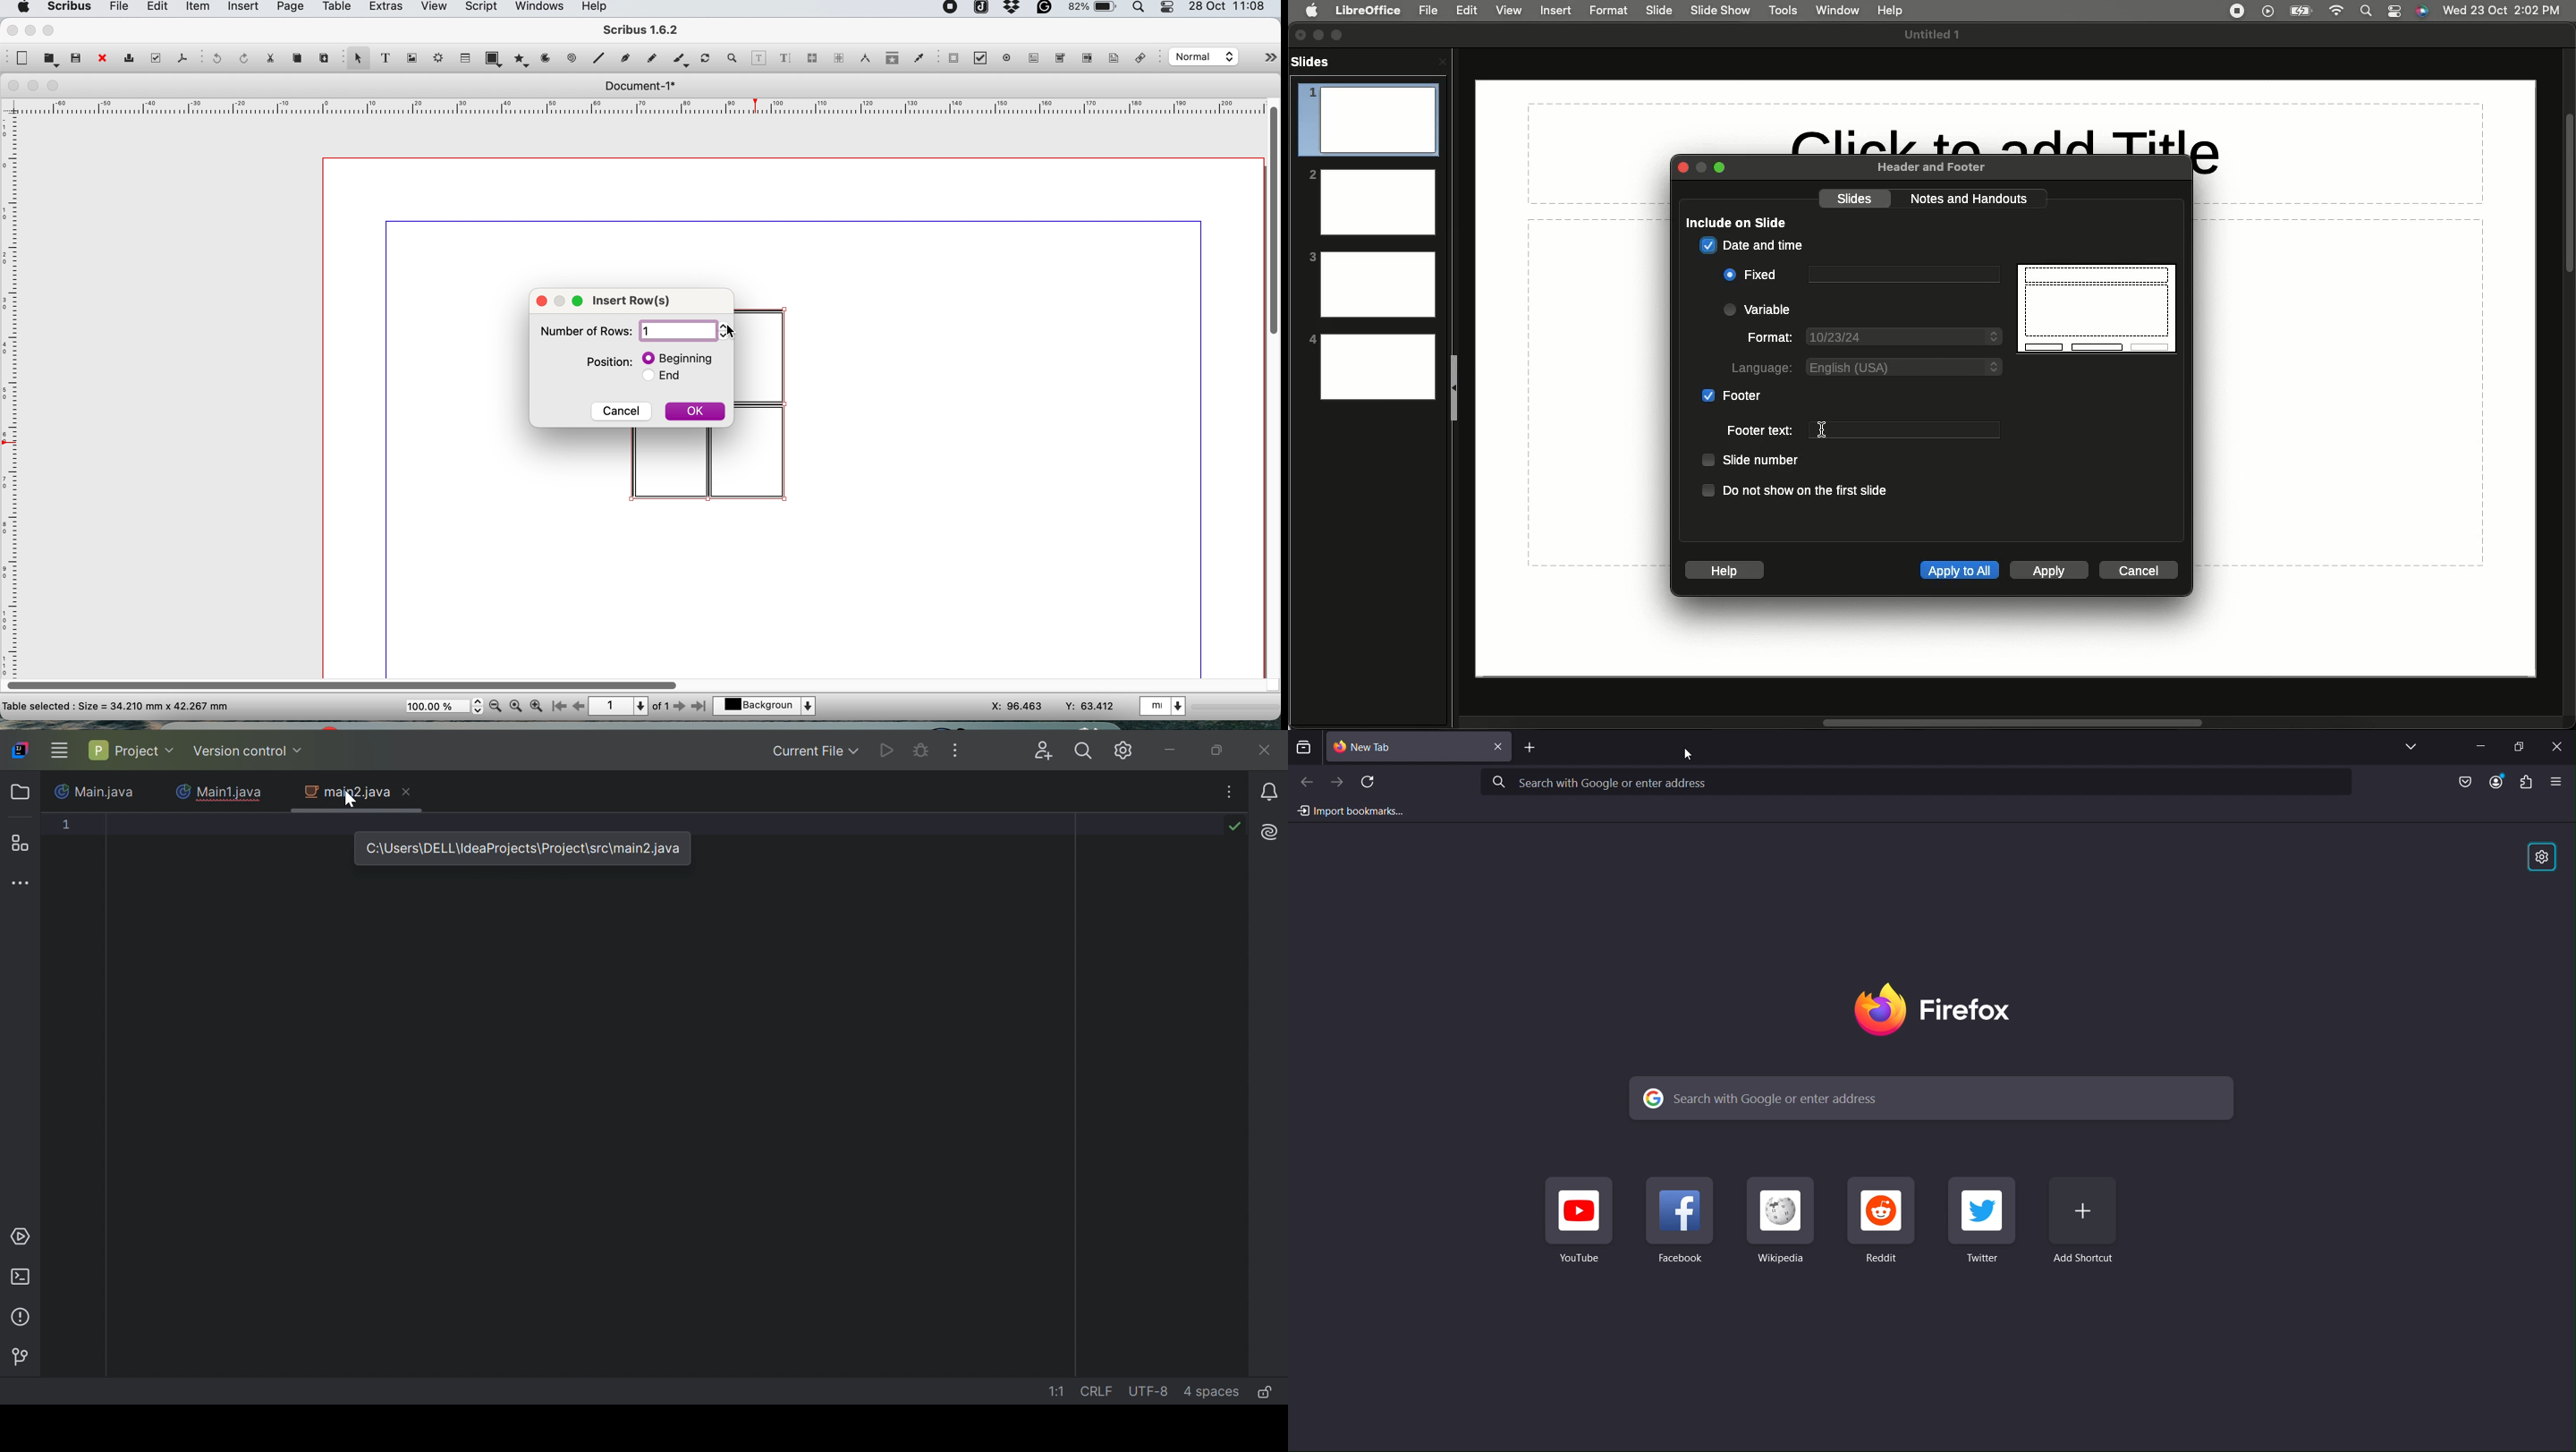  Describe the element at coordinates (68, 8) in the screenshot. I see `scribus` at that location.